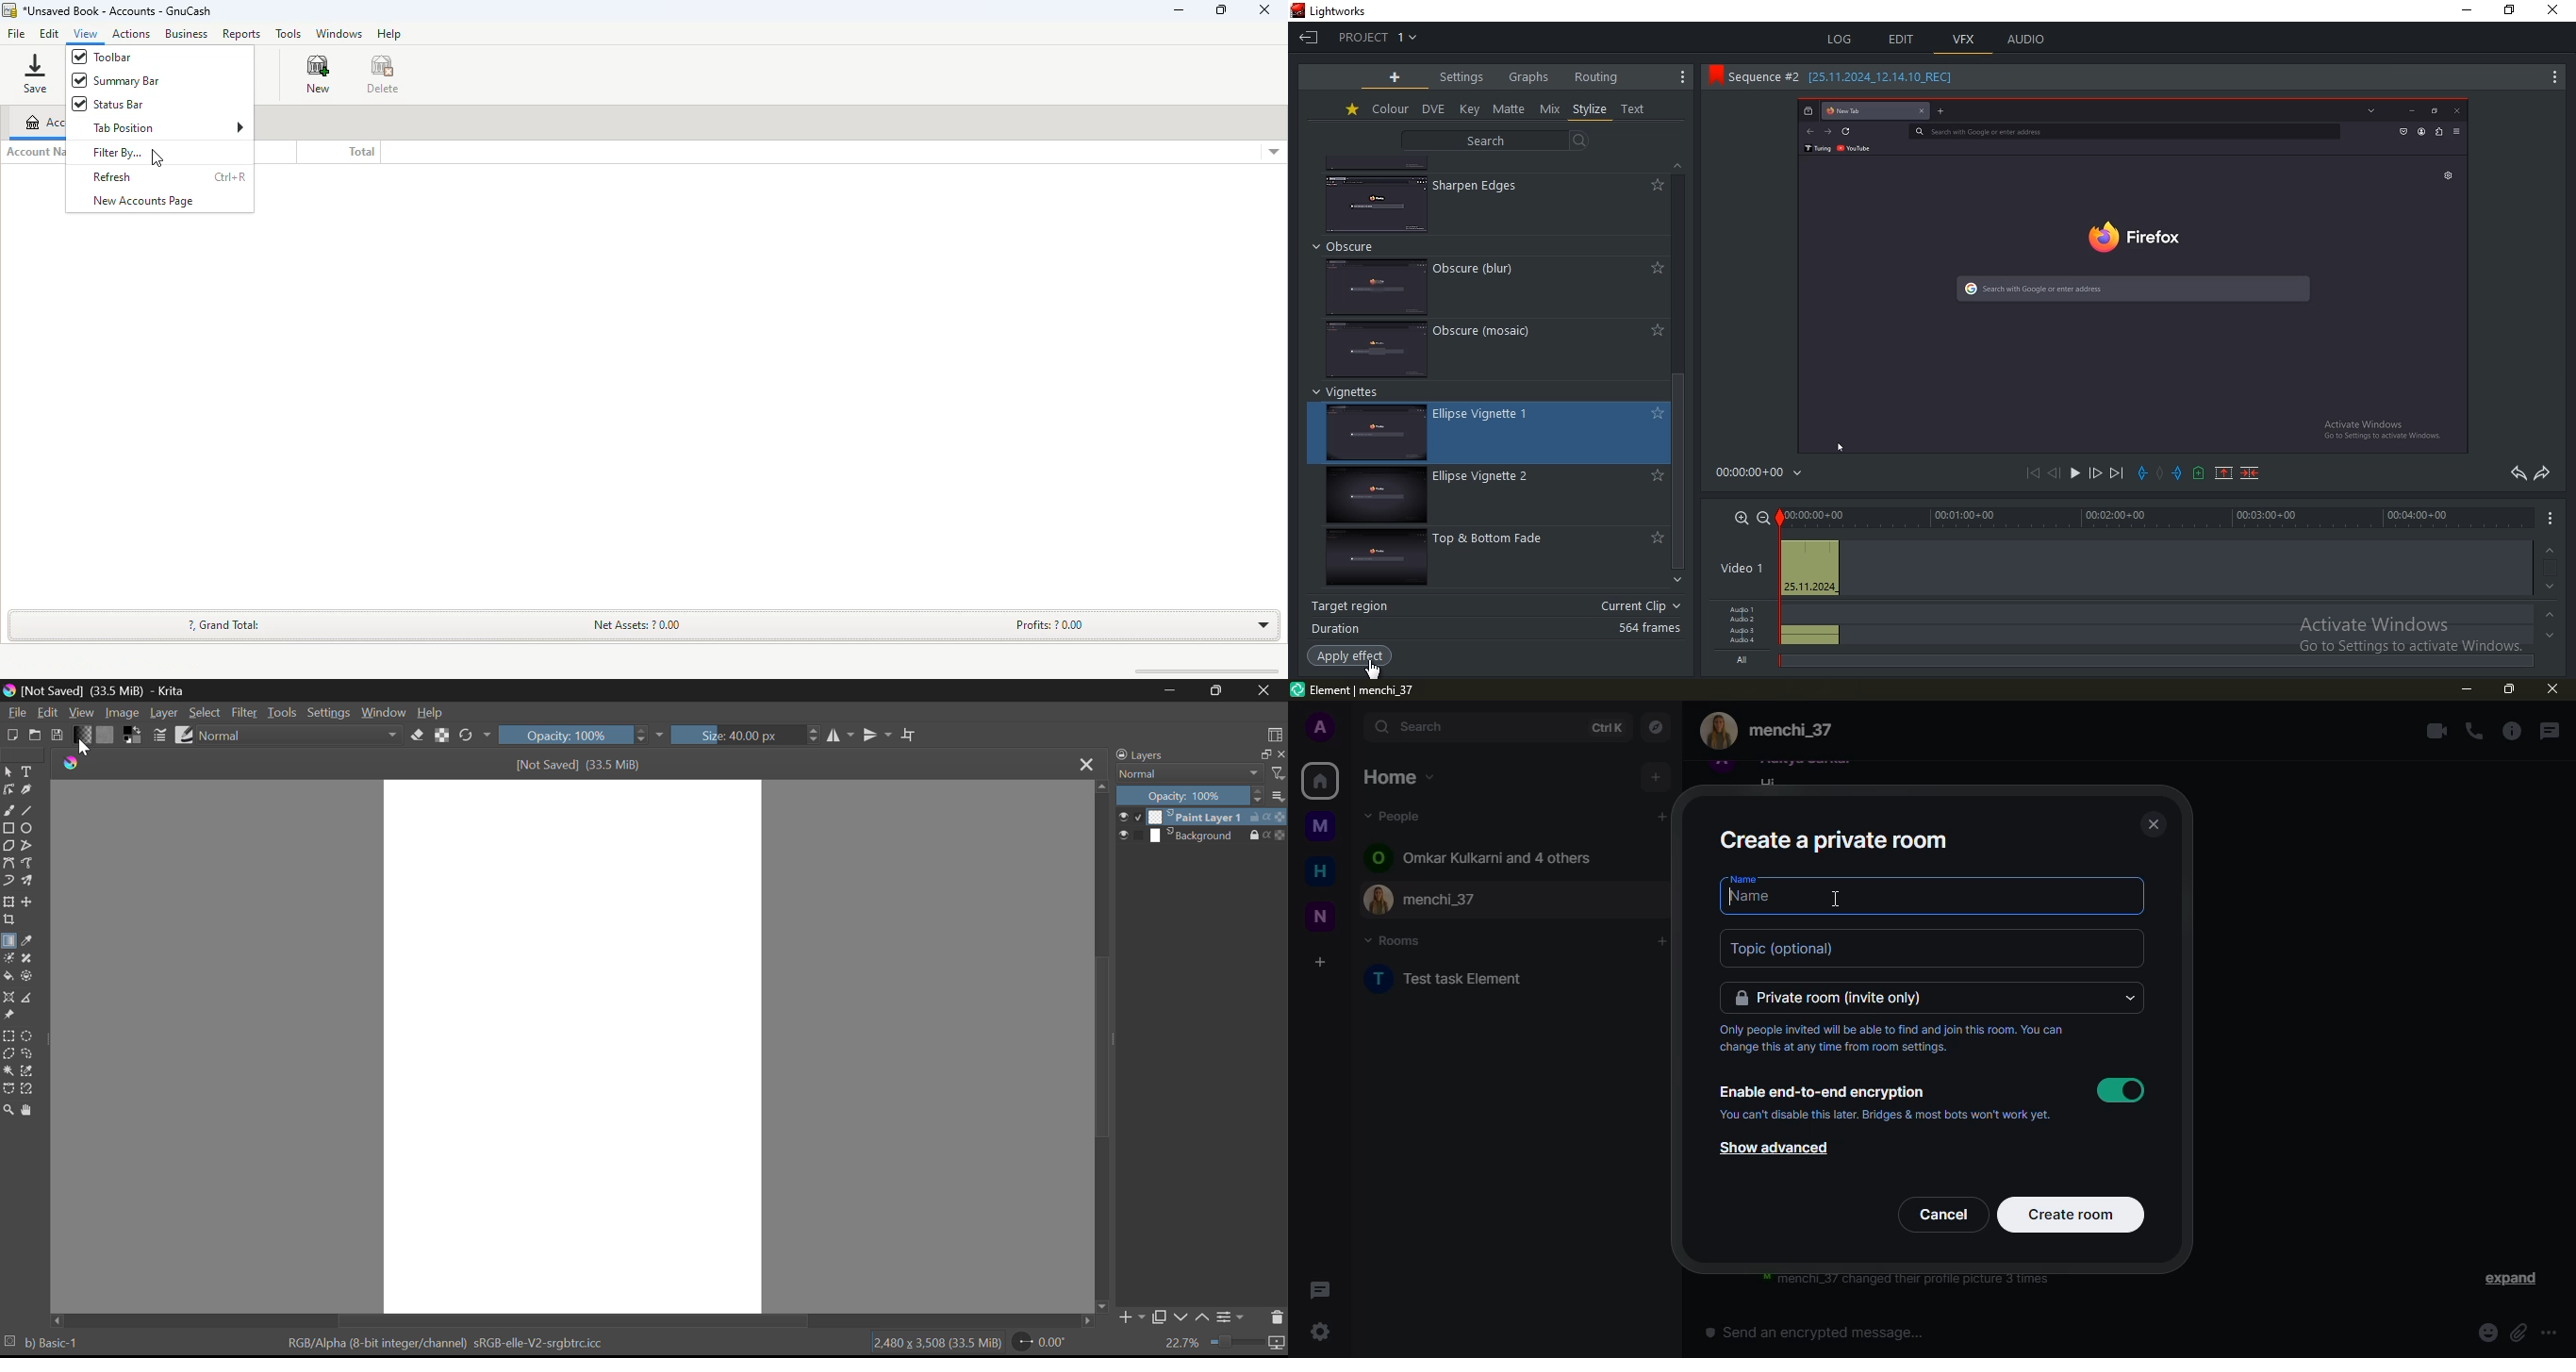 This screenshot has height=1372, width=2576. Describe the element at coordinates (186, 33) in the screenshot. I see `business` at that location.